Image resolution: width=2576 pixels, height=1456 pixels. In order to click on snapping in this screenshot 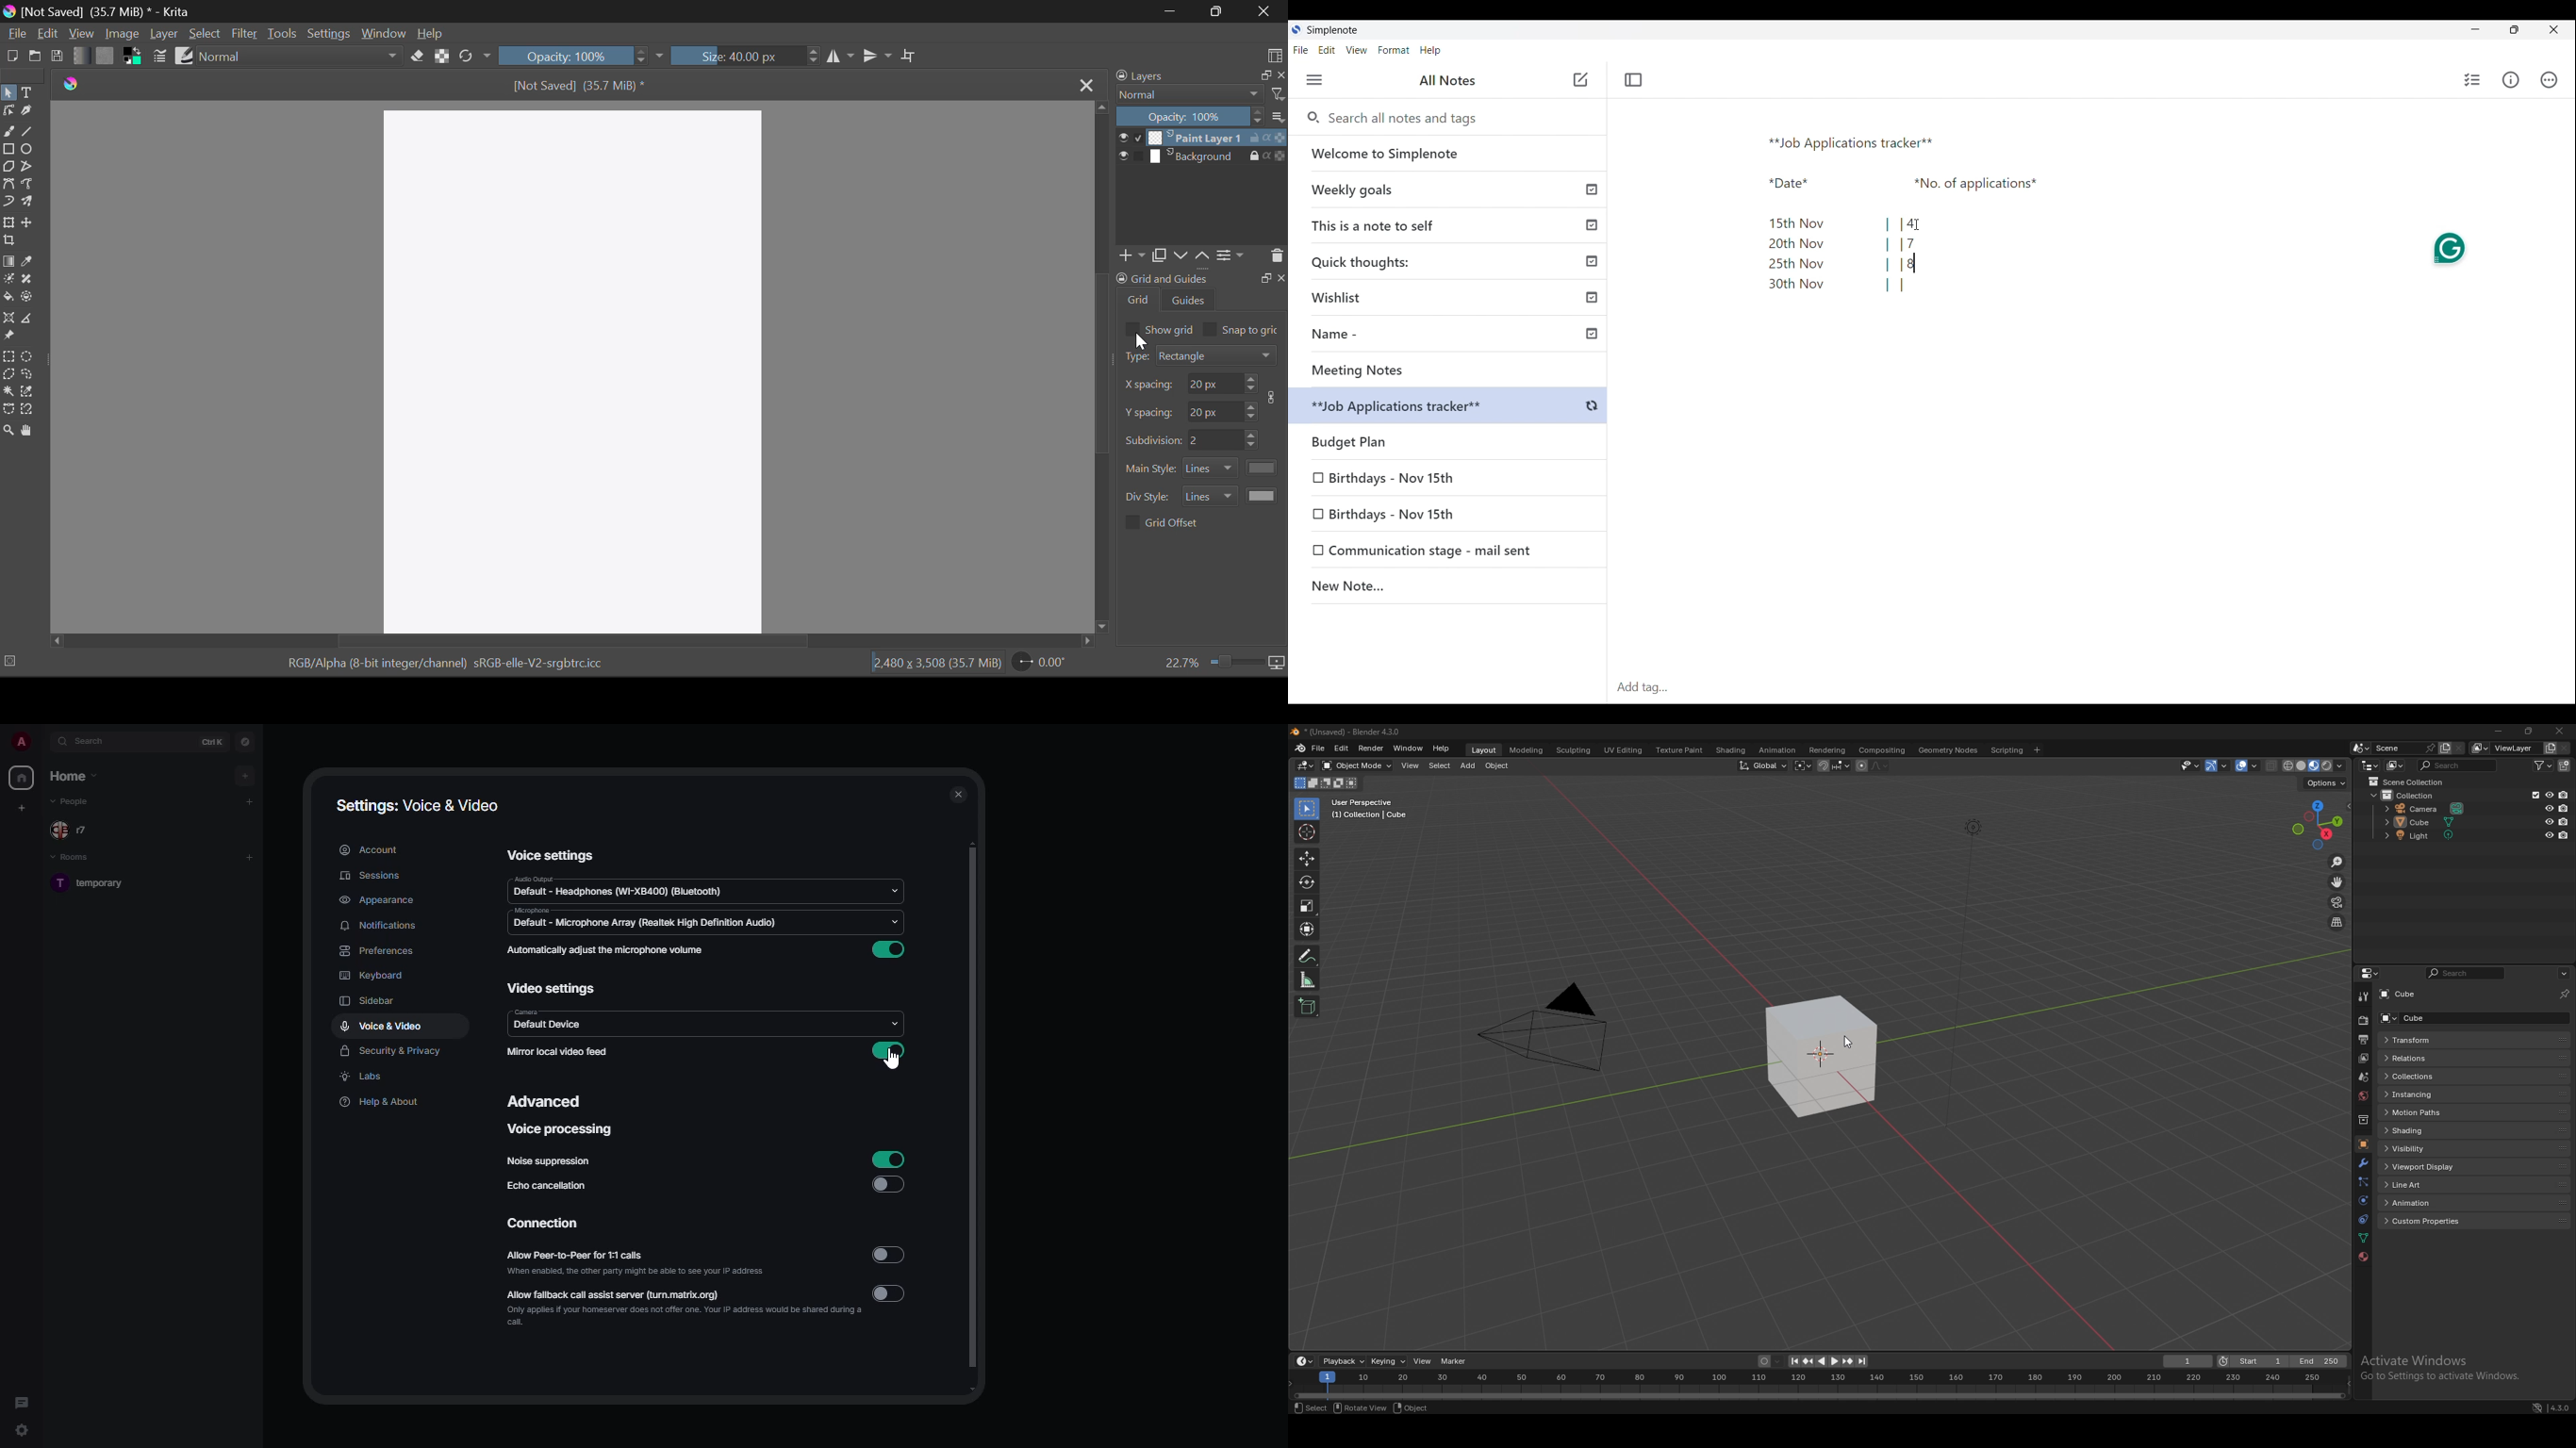, I will do `click(1834, 766)`.